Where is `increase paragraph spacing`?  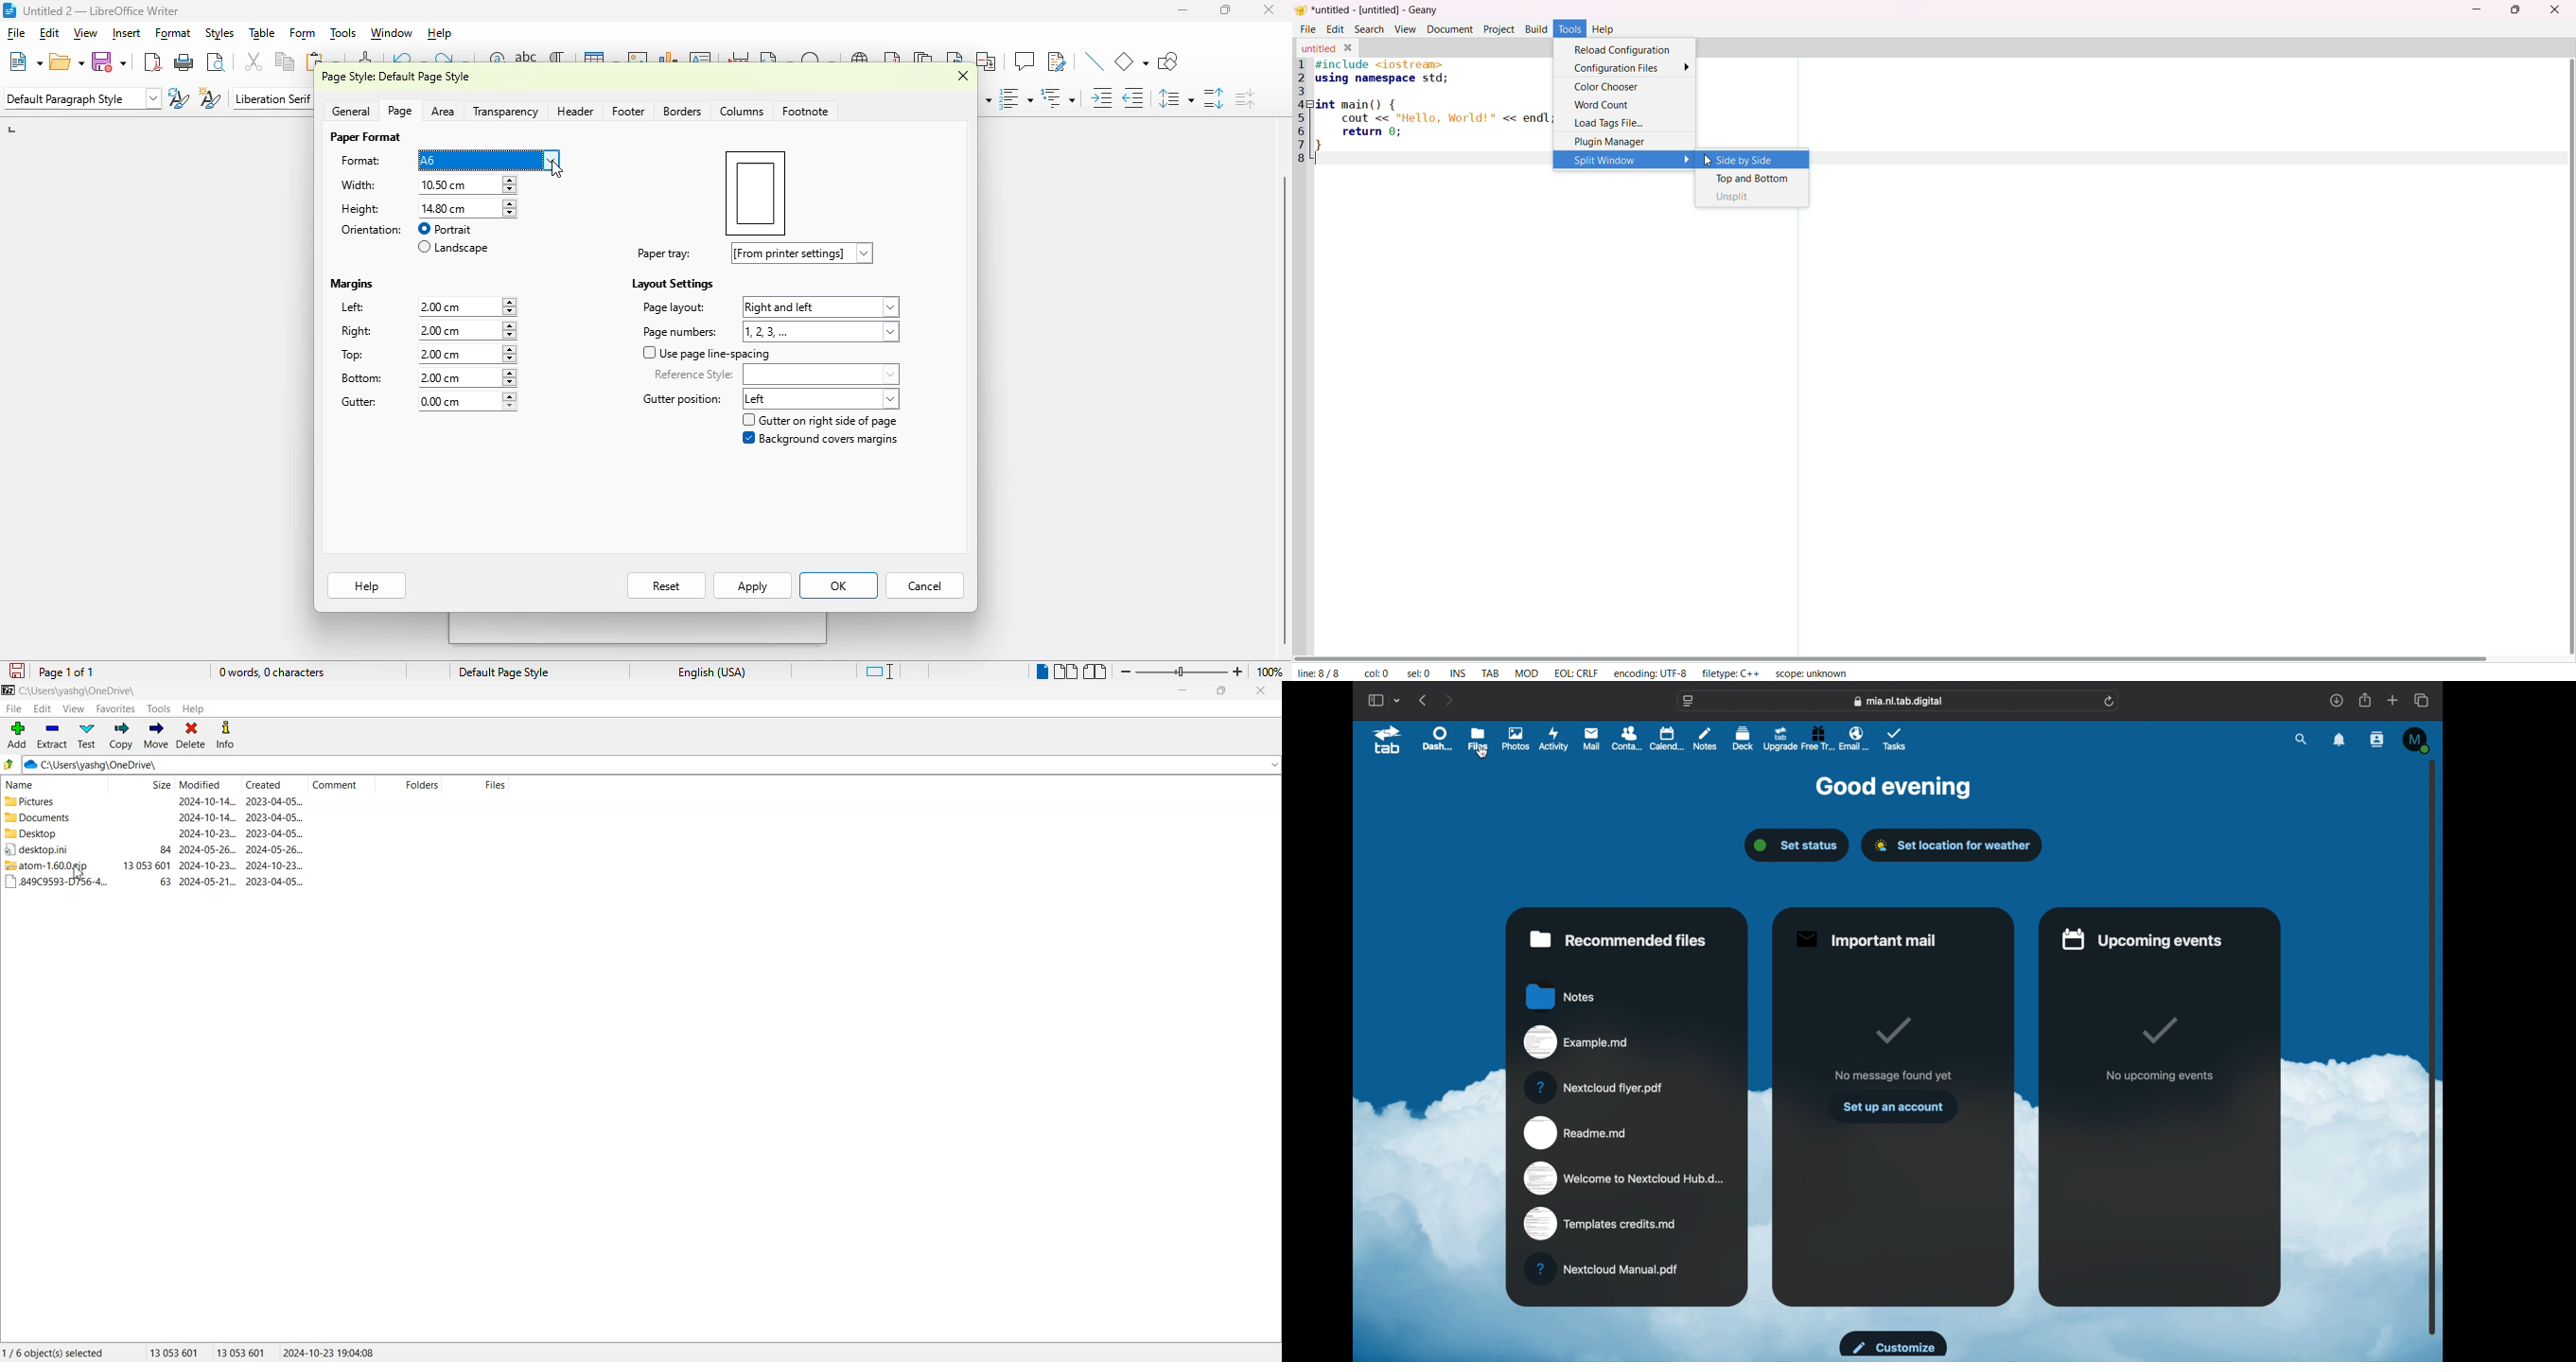 increase paragraph spacing is located at coordinates (1214, 97).